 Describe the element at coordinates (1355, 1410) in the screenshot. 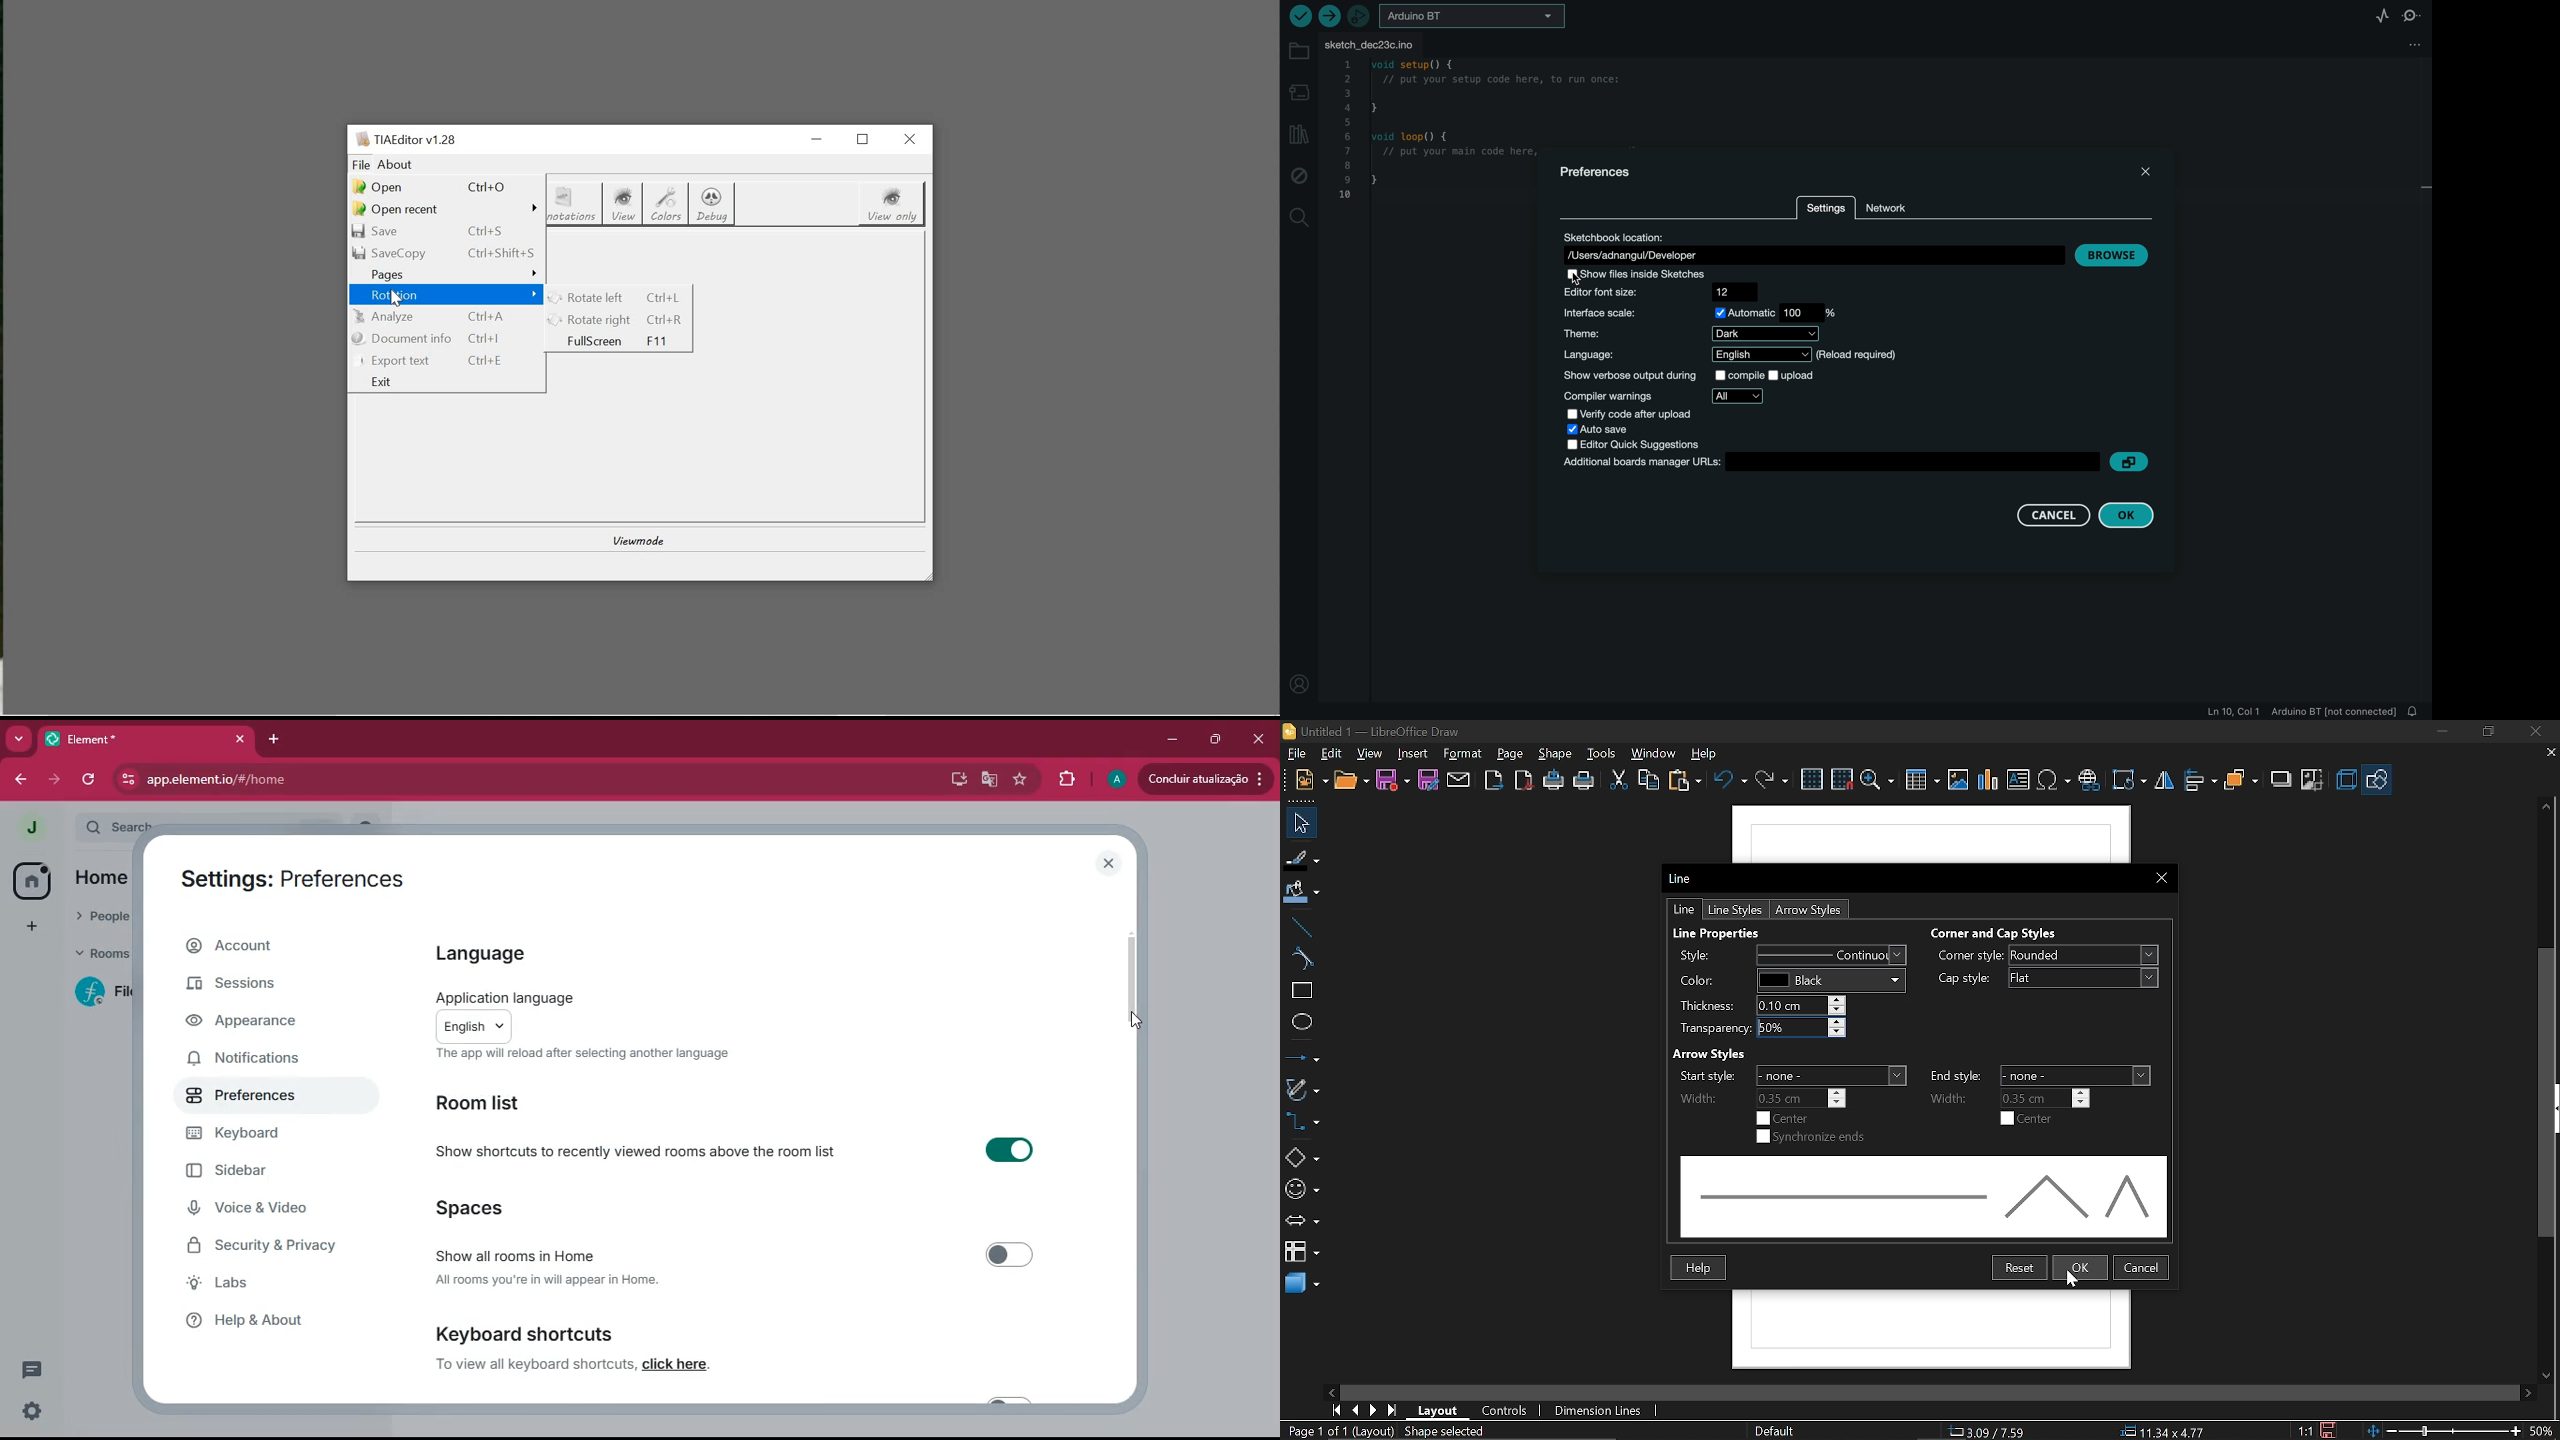

I see `previous page` at that location.